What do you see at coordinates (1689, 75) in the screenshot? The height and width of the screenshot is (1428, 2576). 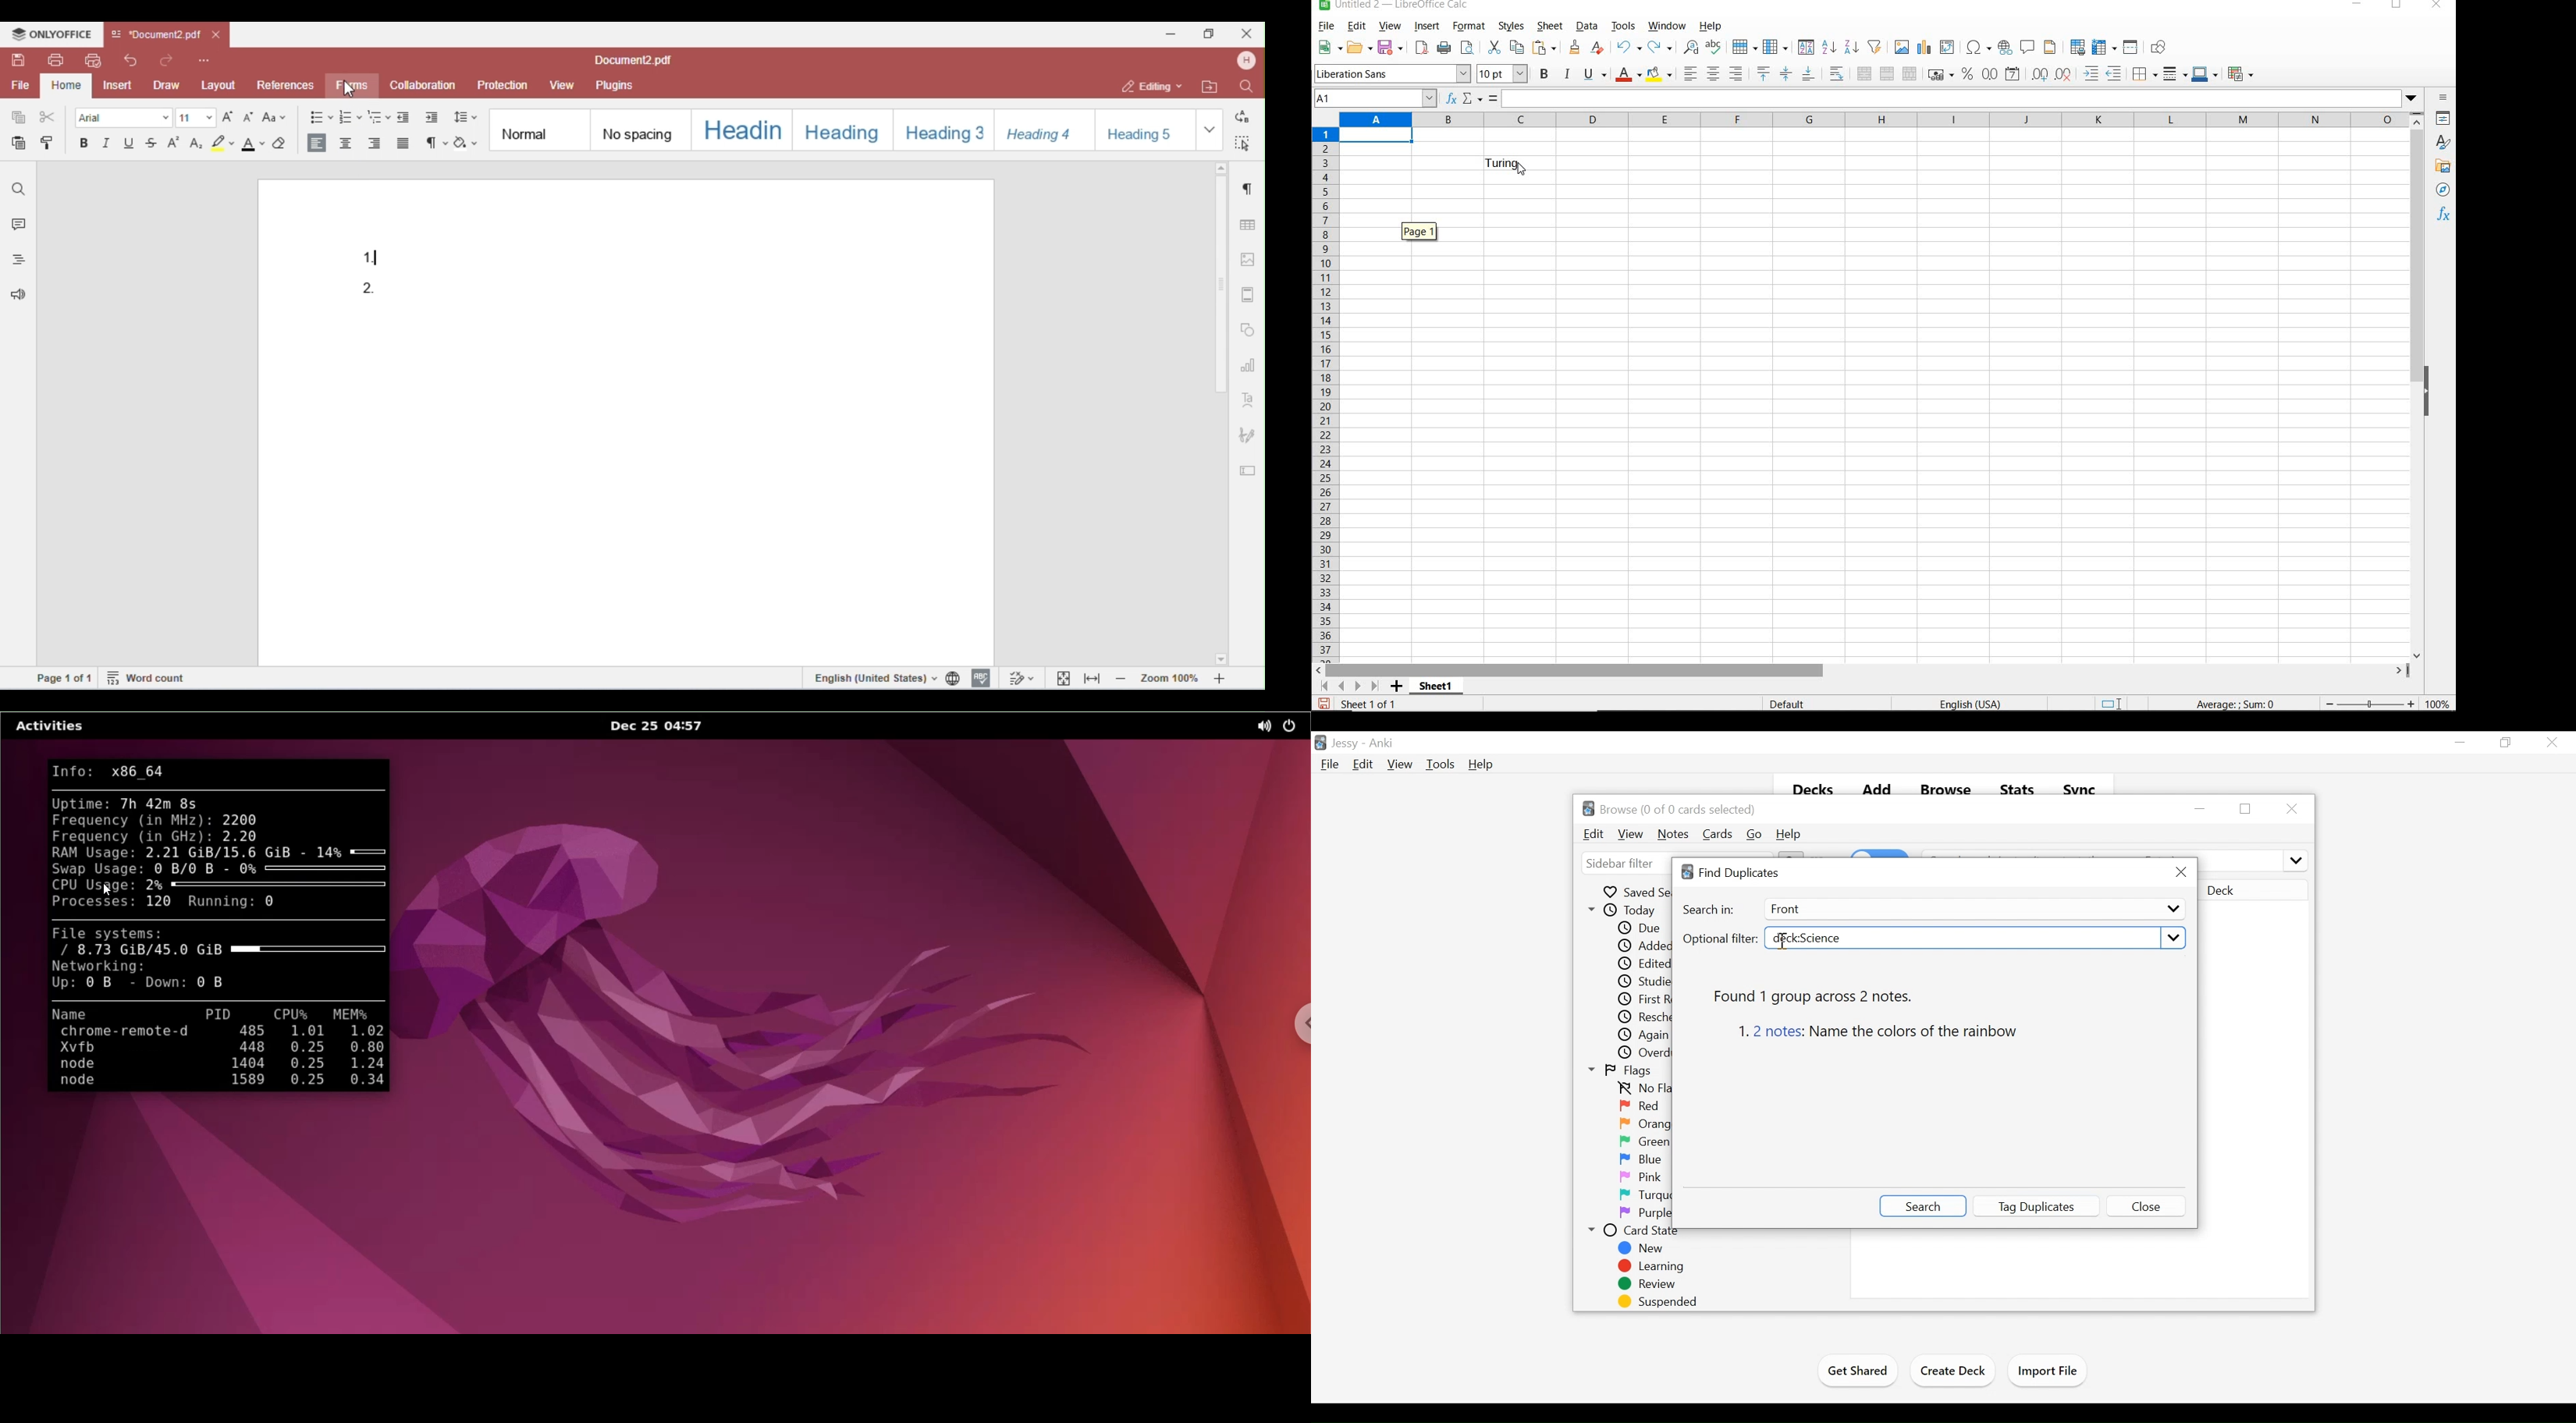 I see `ALIGN LEFT` at bounding box center [1689, 75].